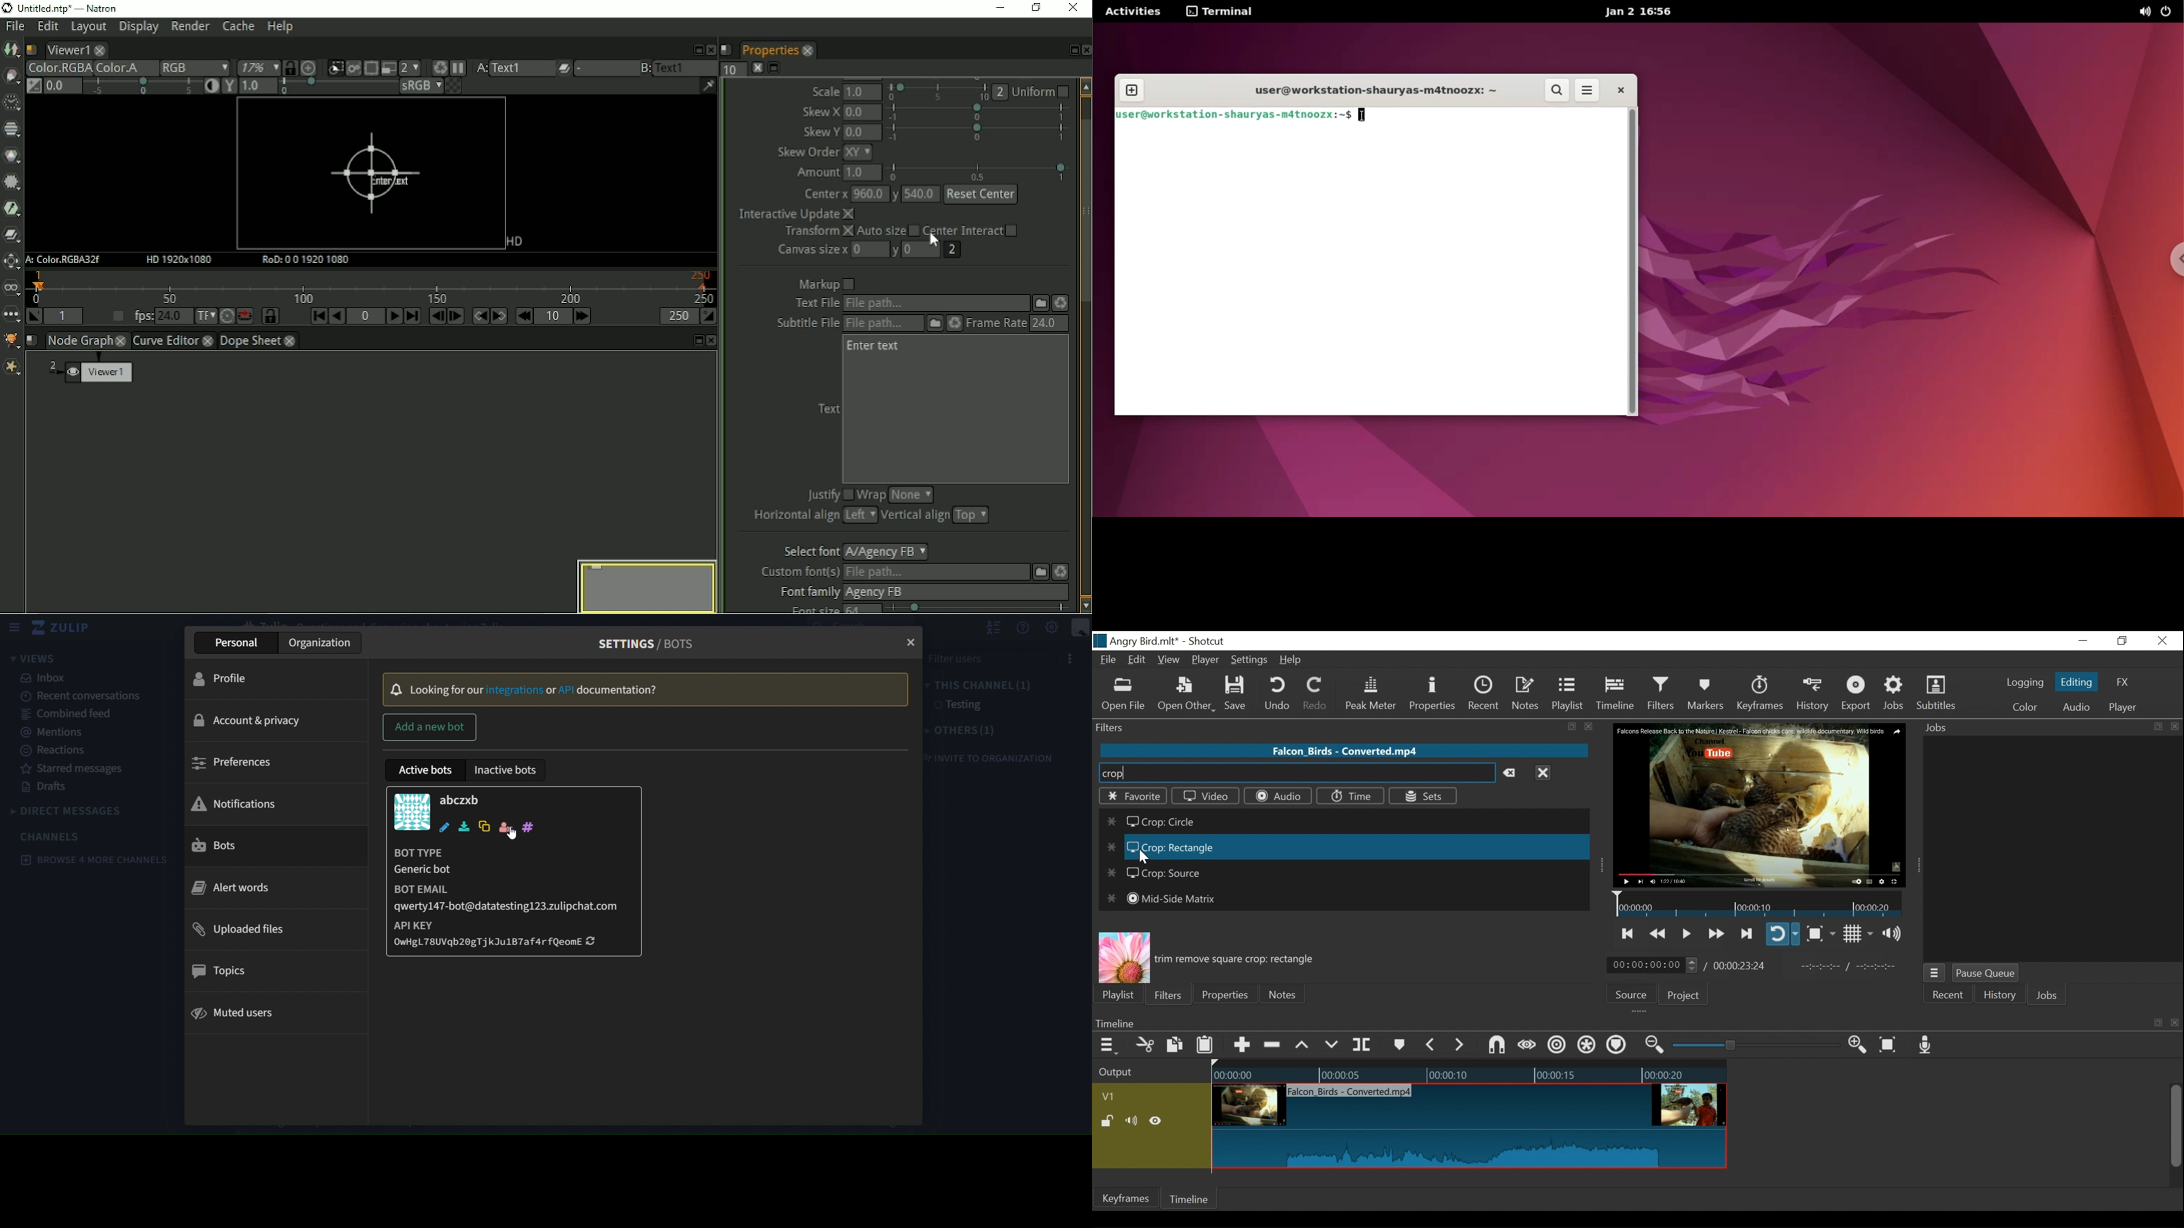 Image resolution: width=2184 pixels, height=1232 pixels. I want to click on Subtitles, so click(1936, 693).